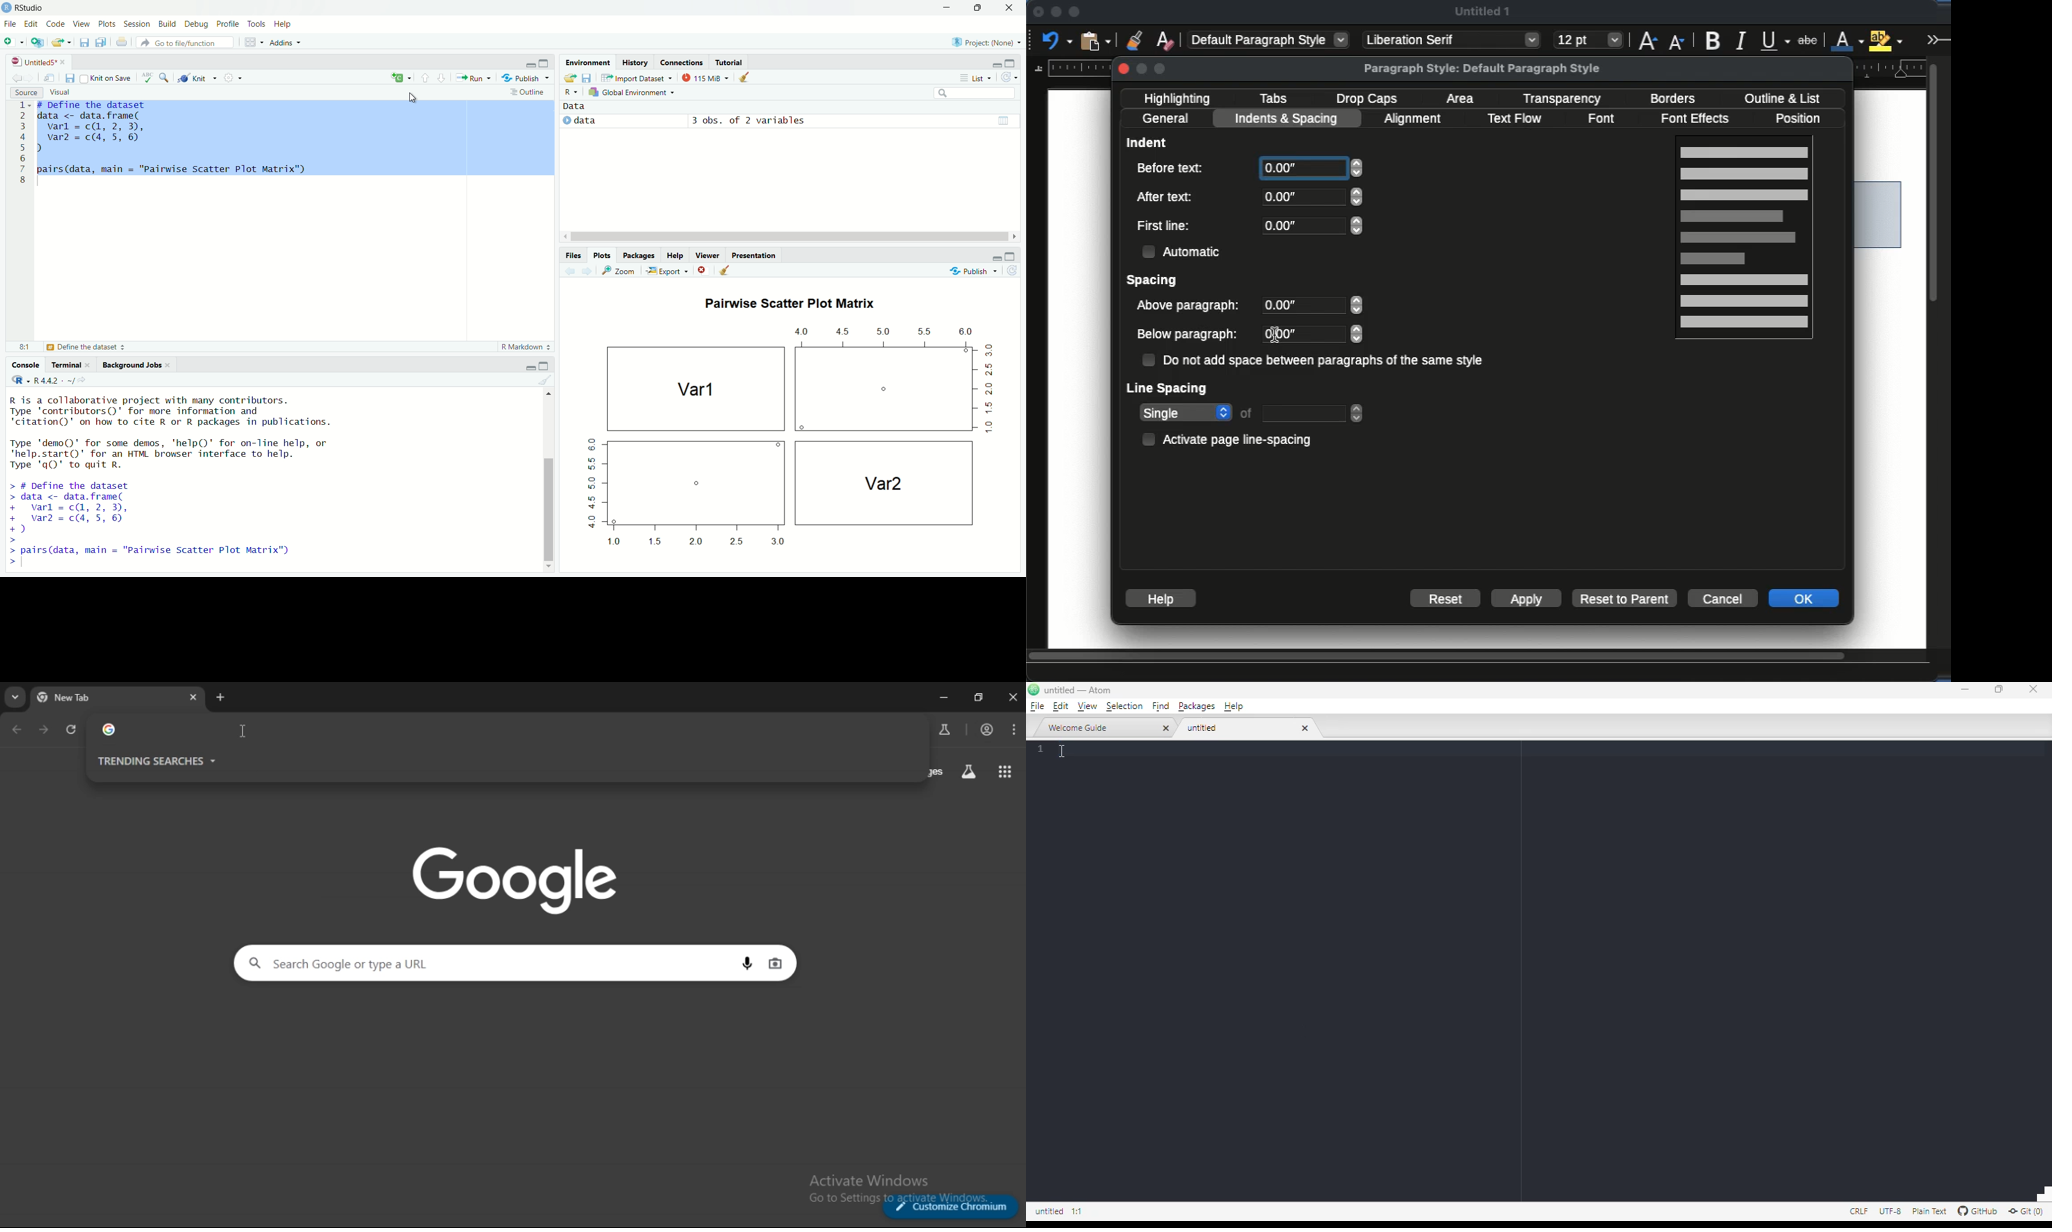  Describe the element at coordinates (194, 697) in the screenshot. I see `close tab` at that location.